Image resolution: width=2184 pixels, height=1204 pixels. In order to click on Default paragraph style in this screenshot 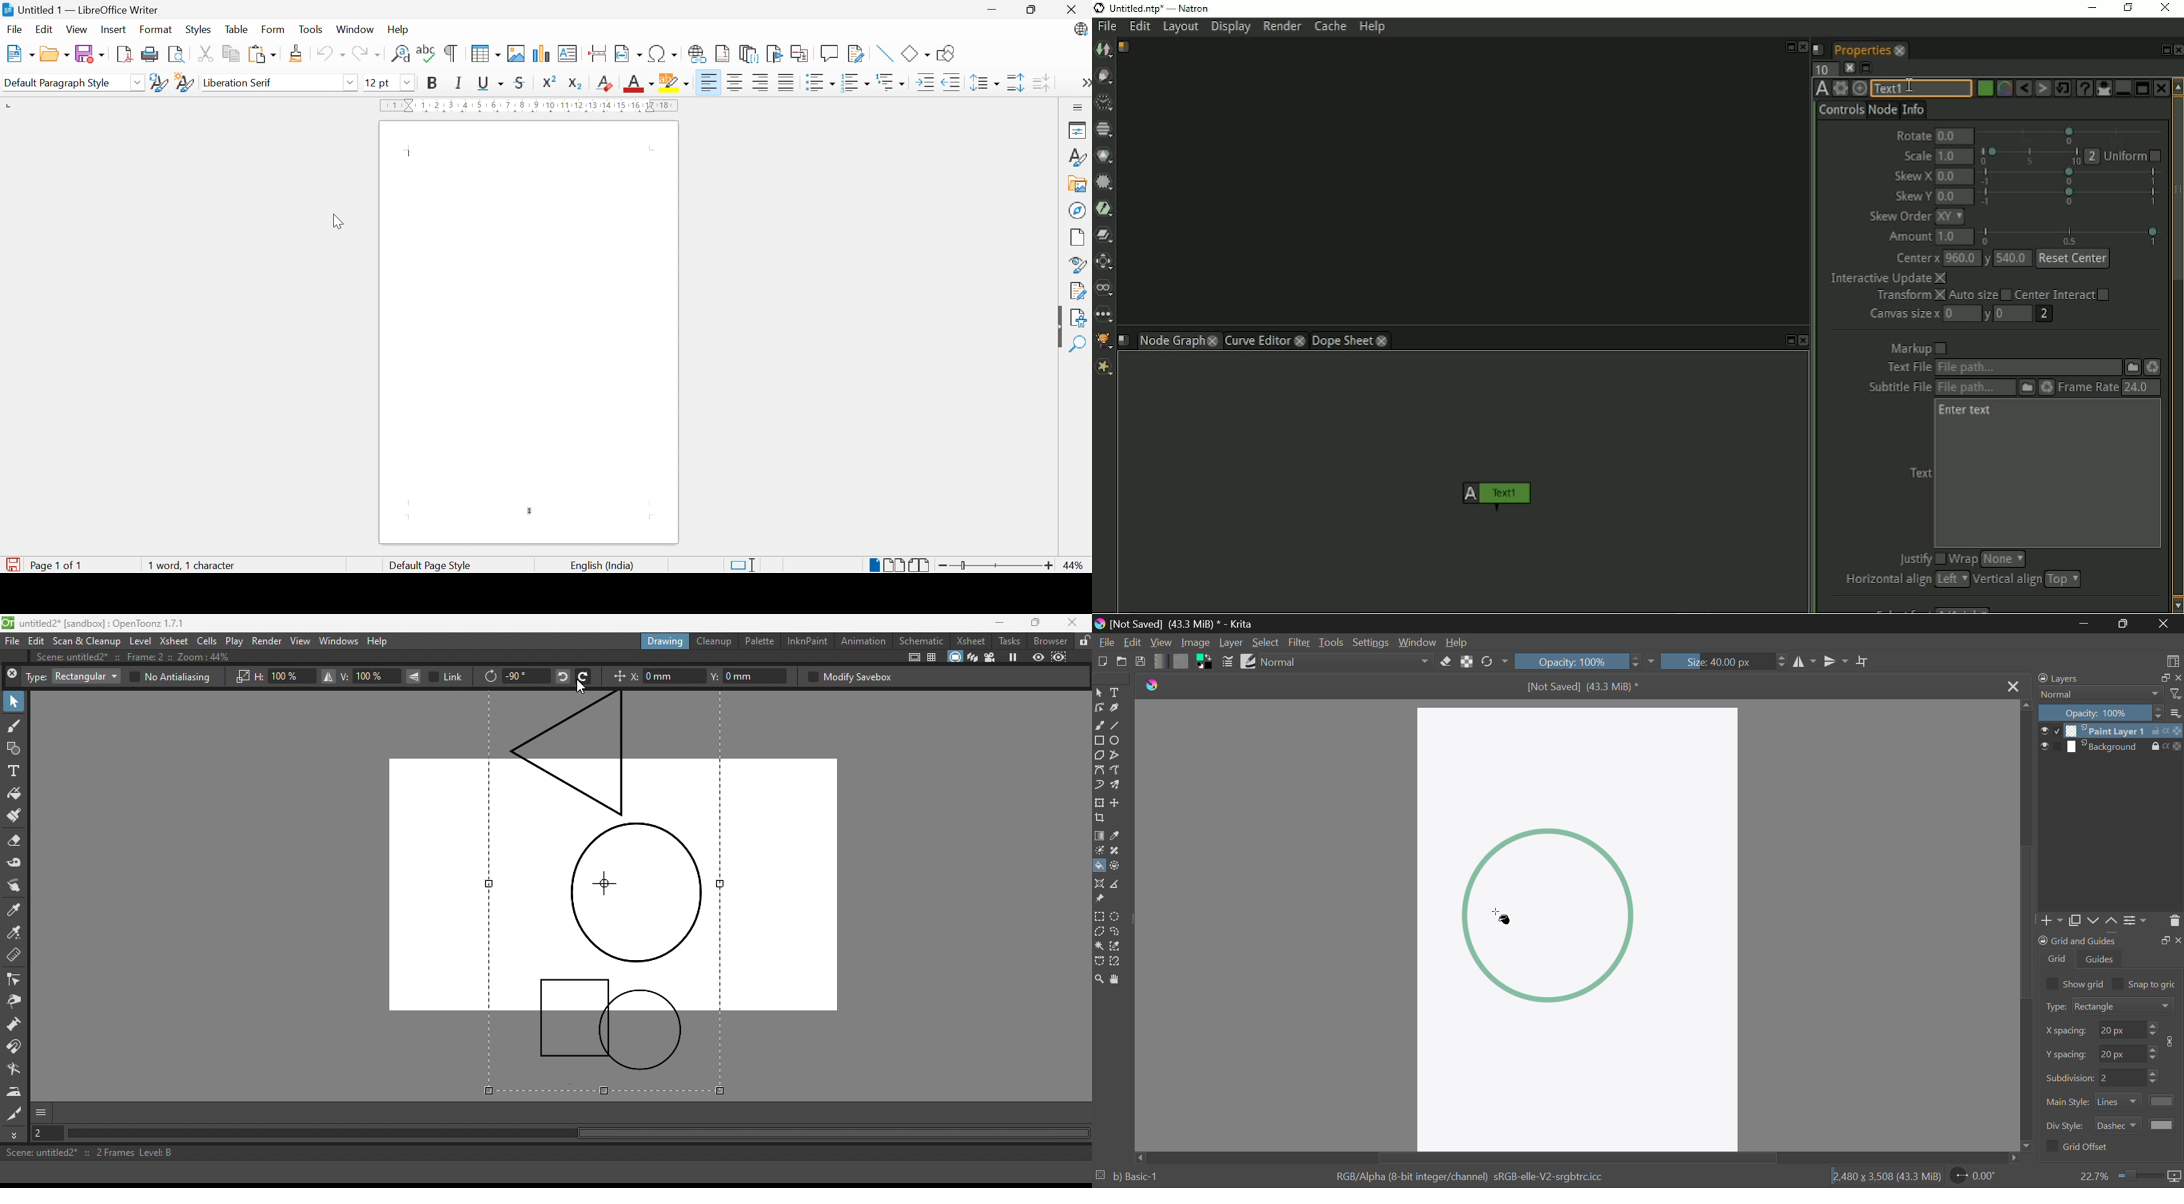, I will do `click(58, 84)`.